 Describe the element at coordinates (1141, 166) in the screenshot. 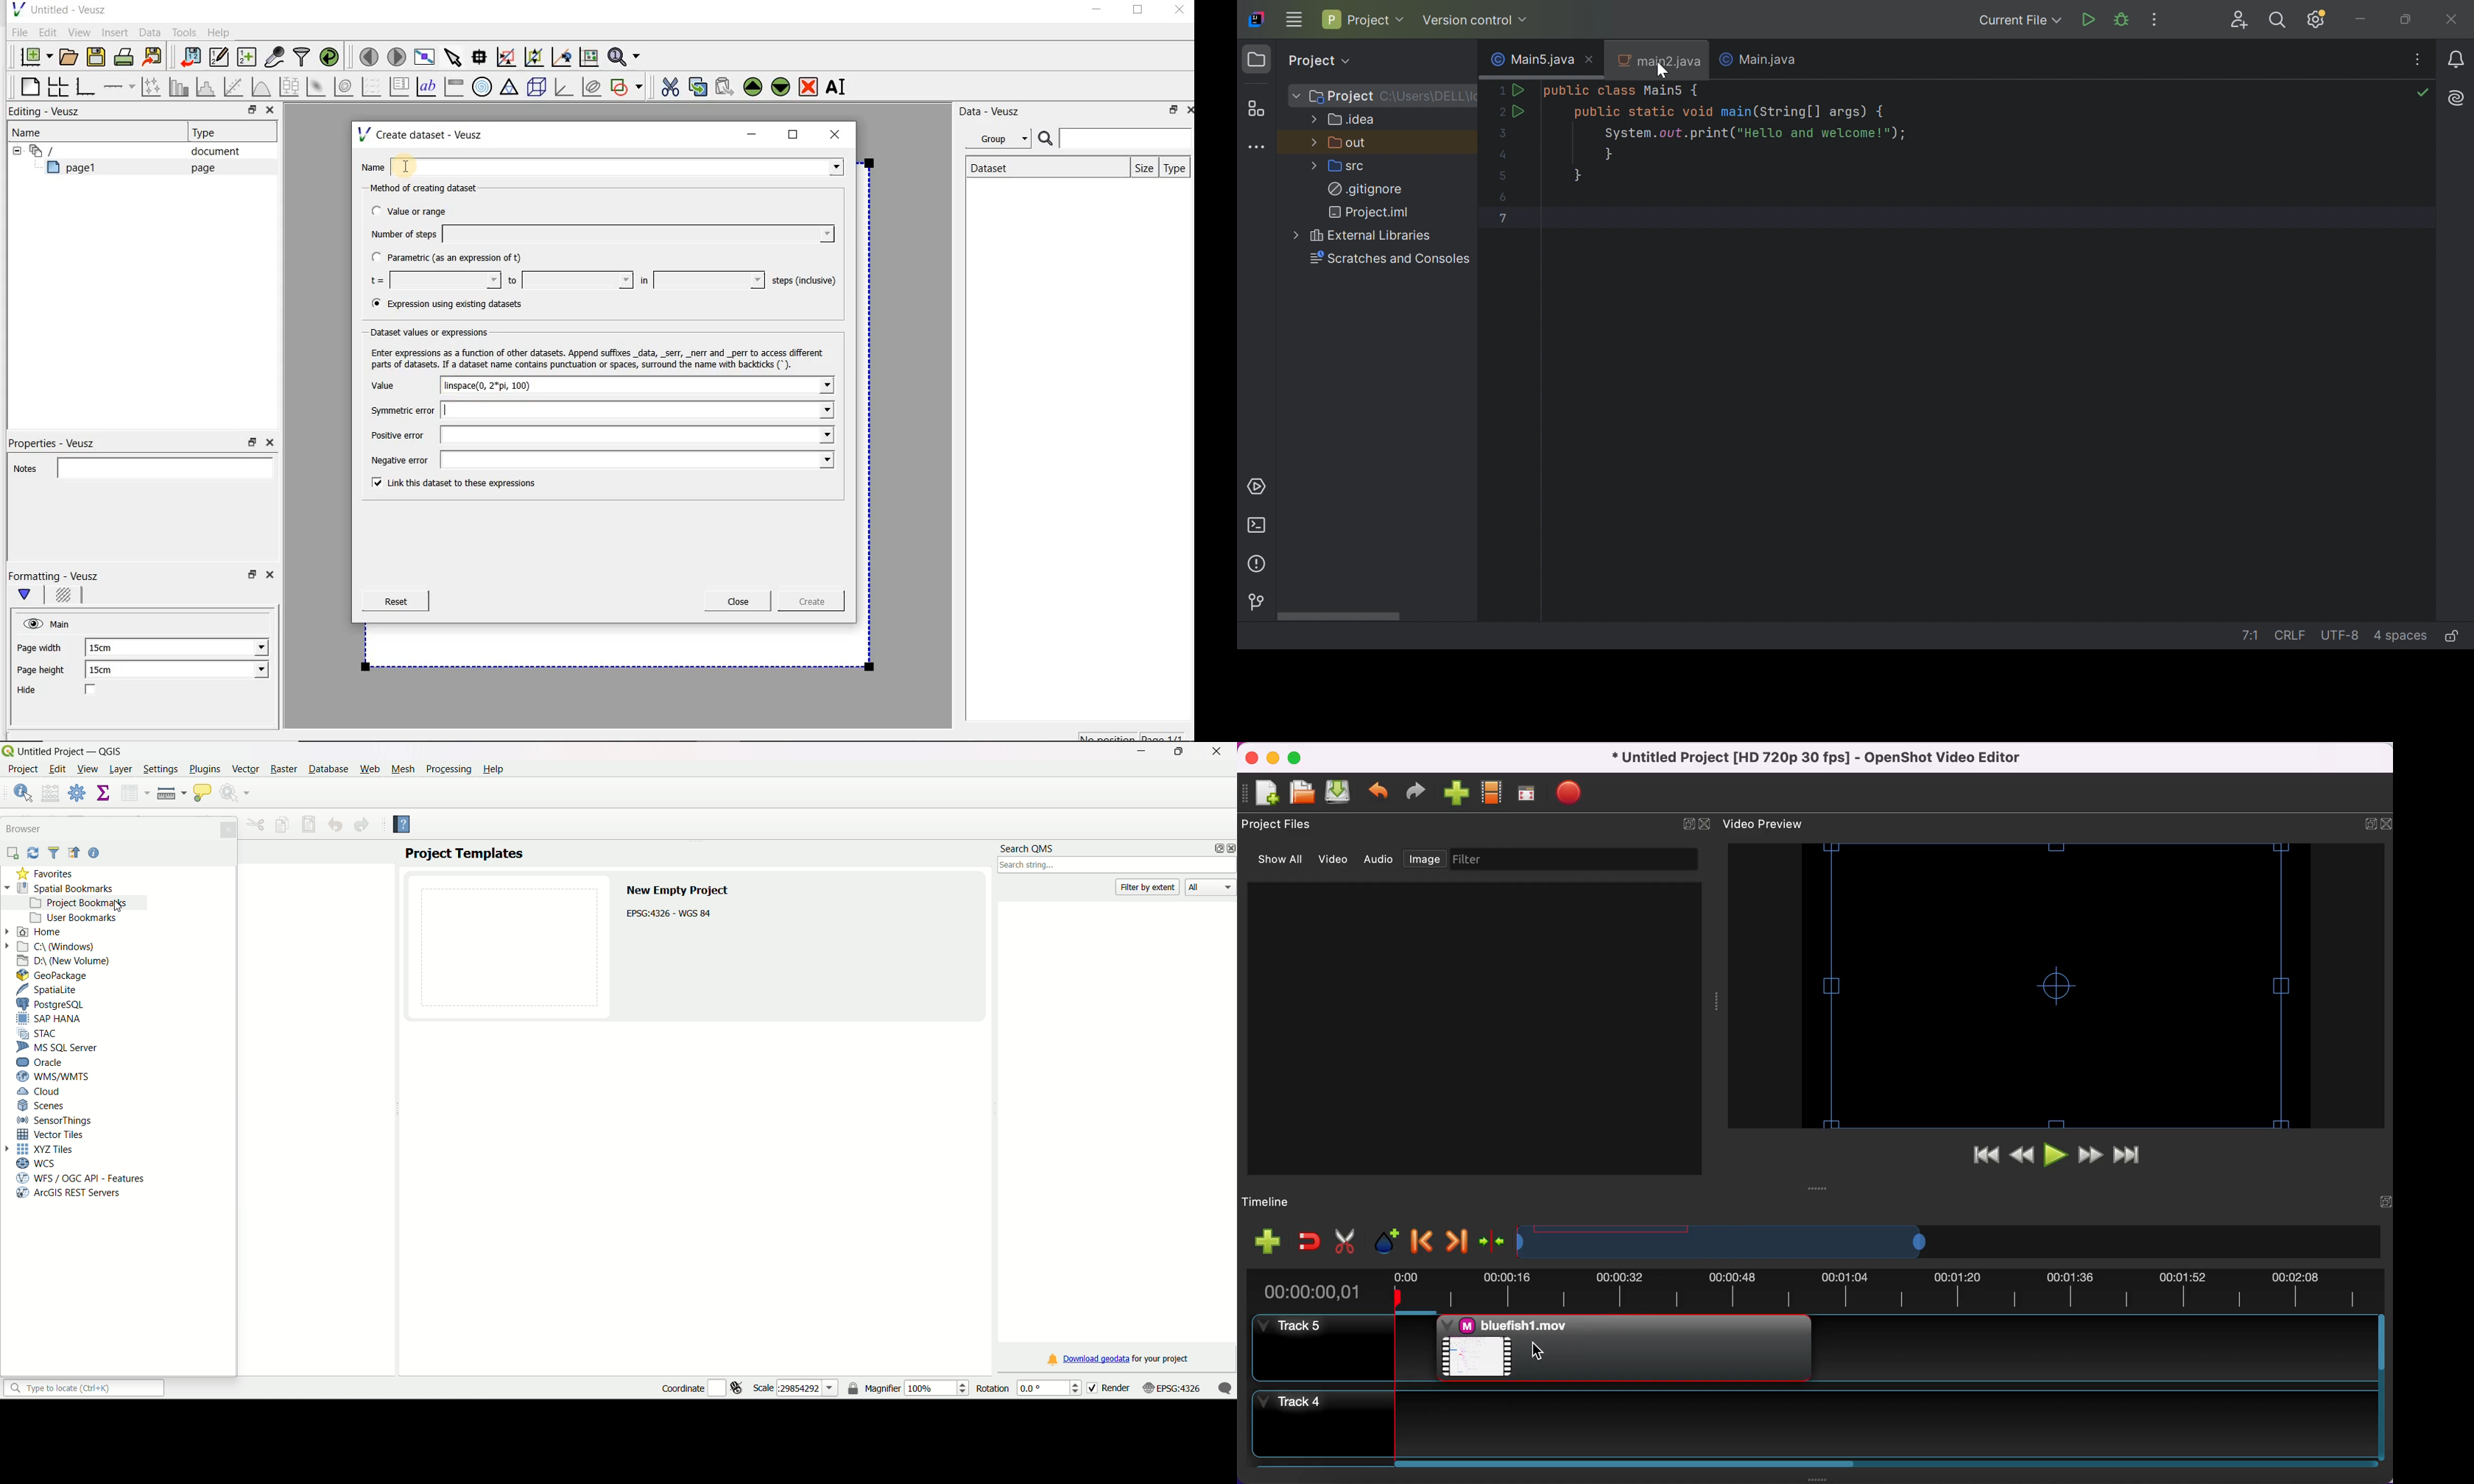

I see `size` at that location.